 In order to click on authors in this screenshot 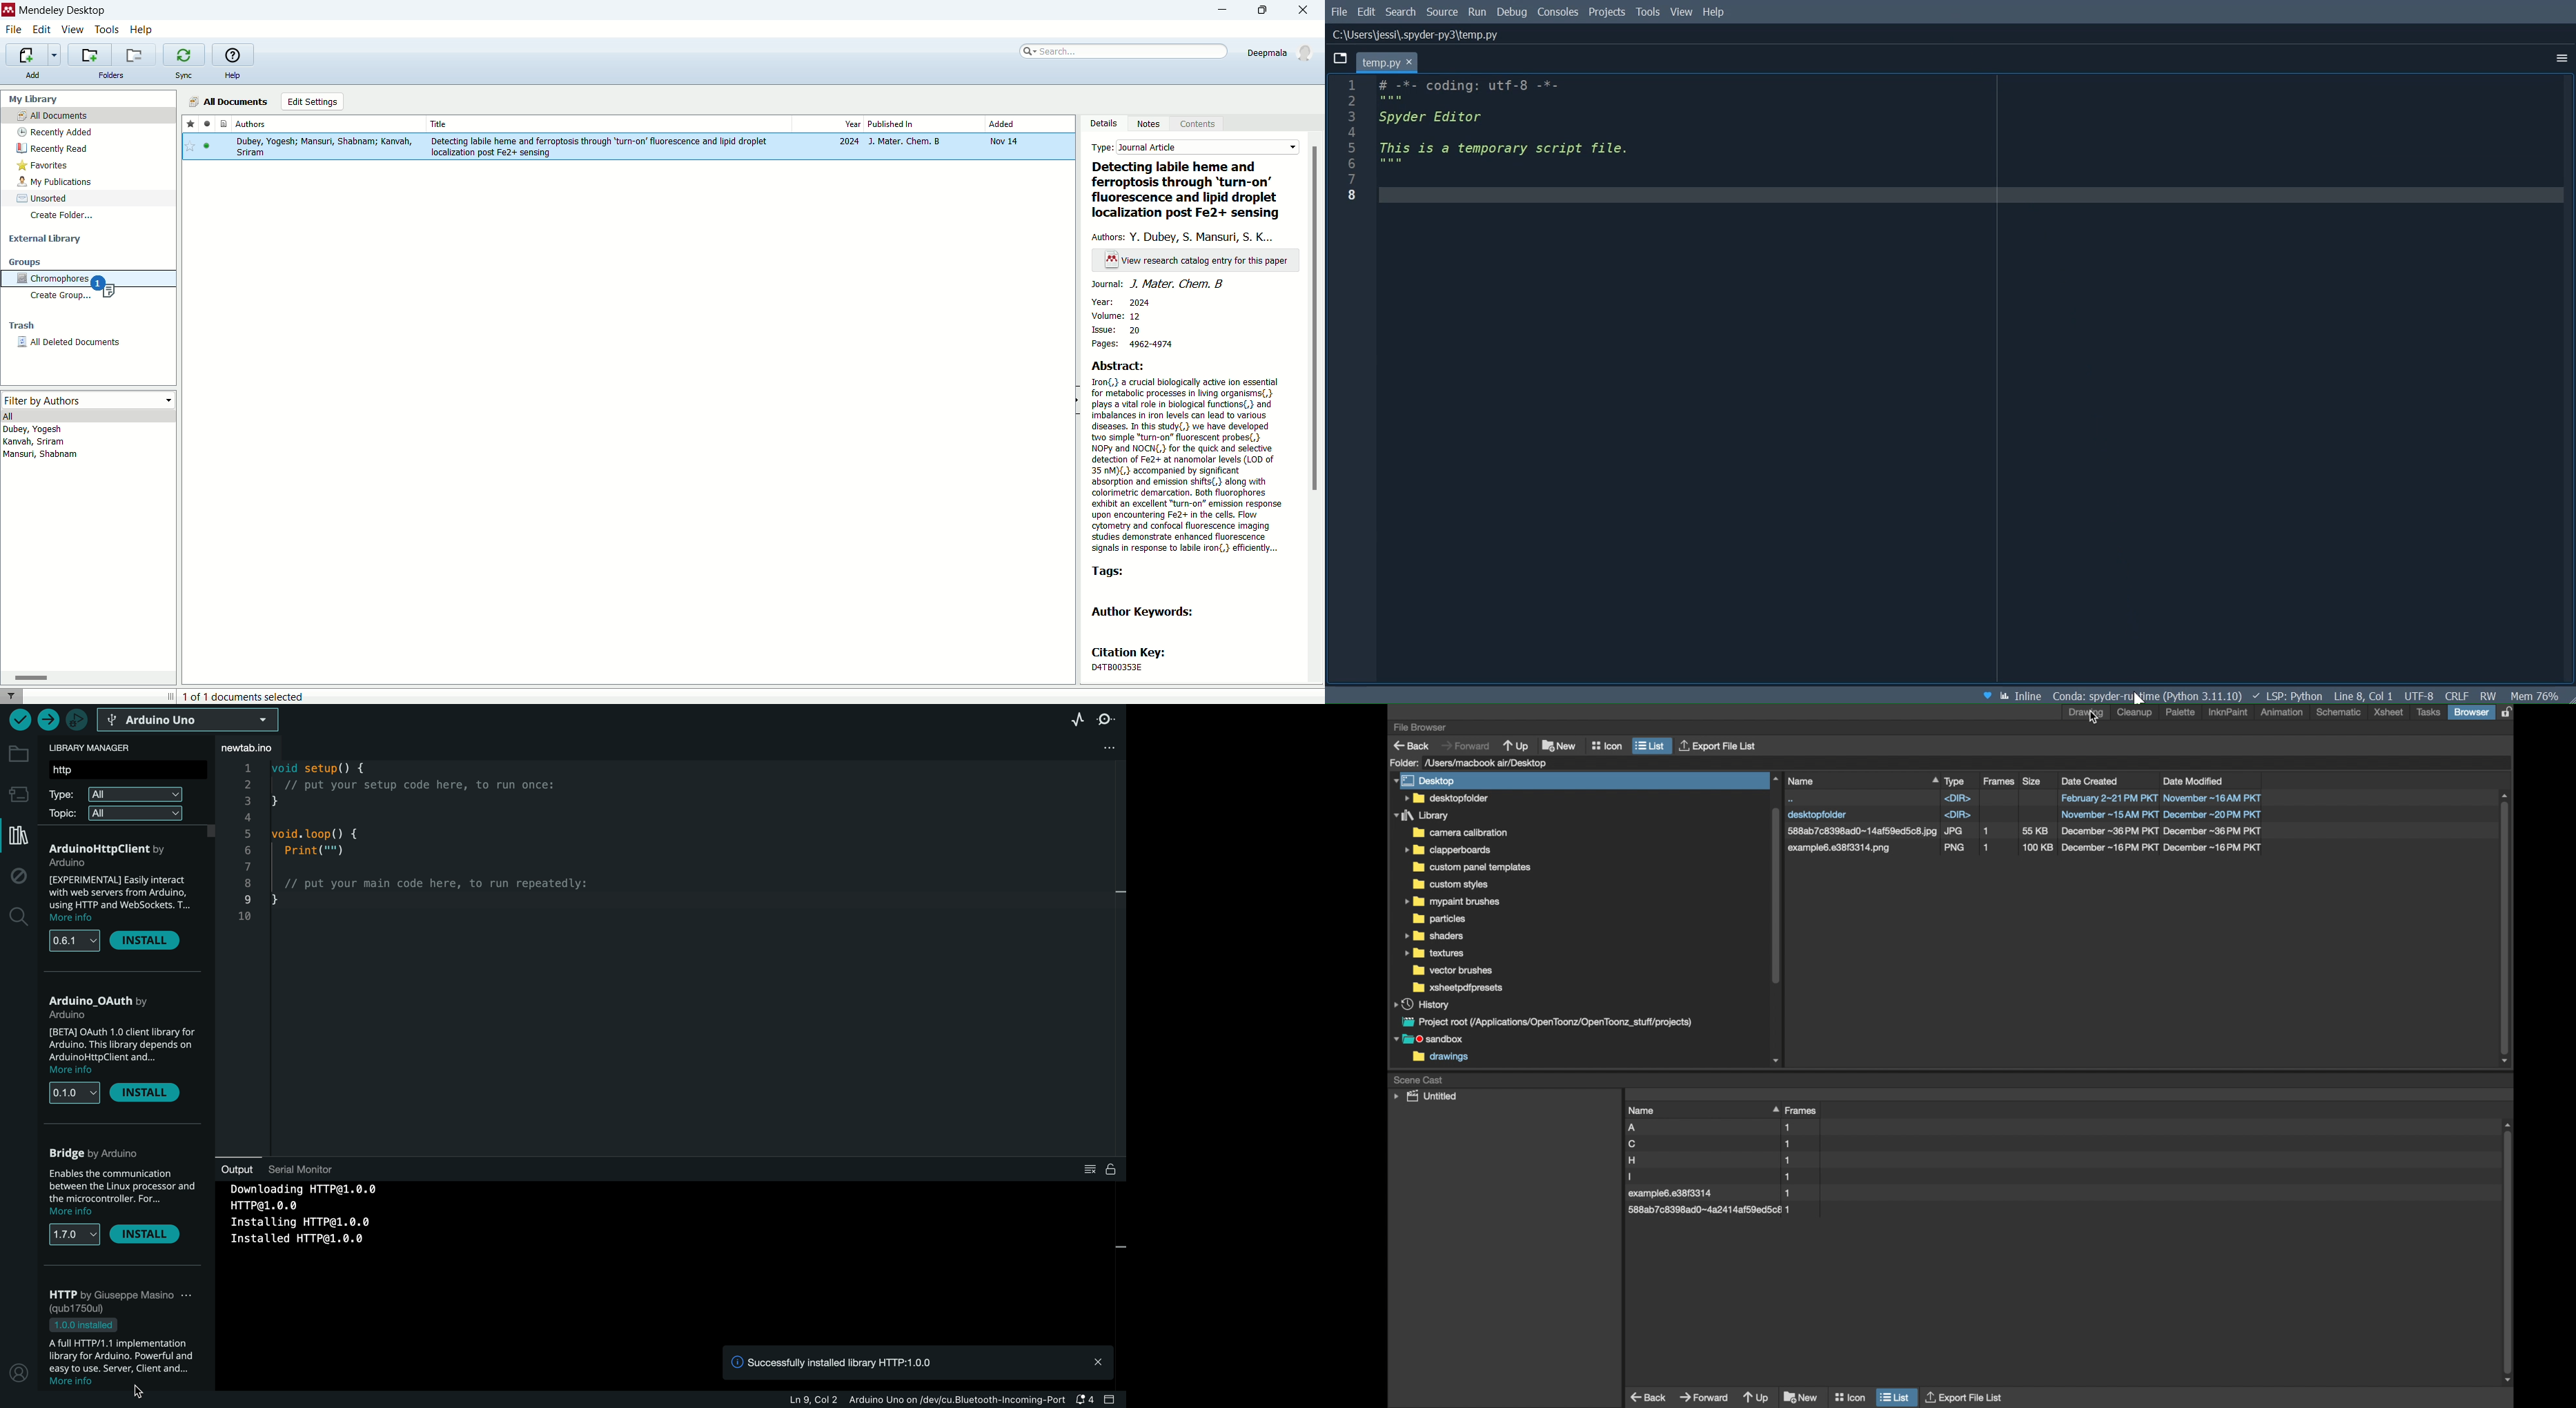, I will do `click(1187, 236)`.